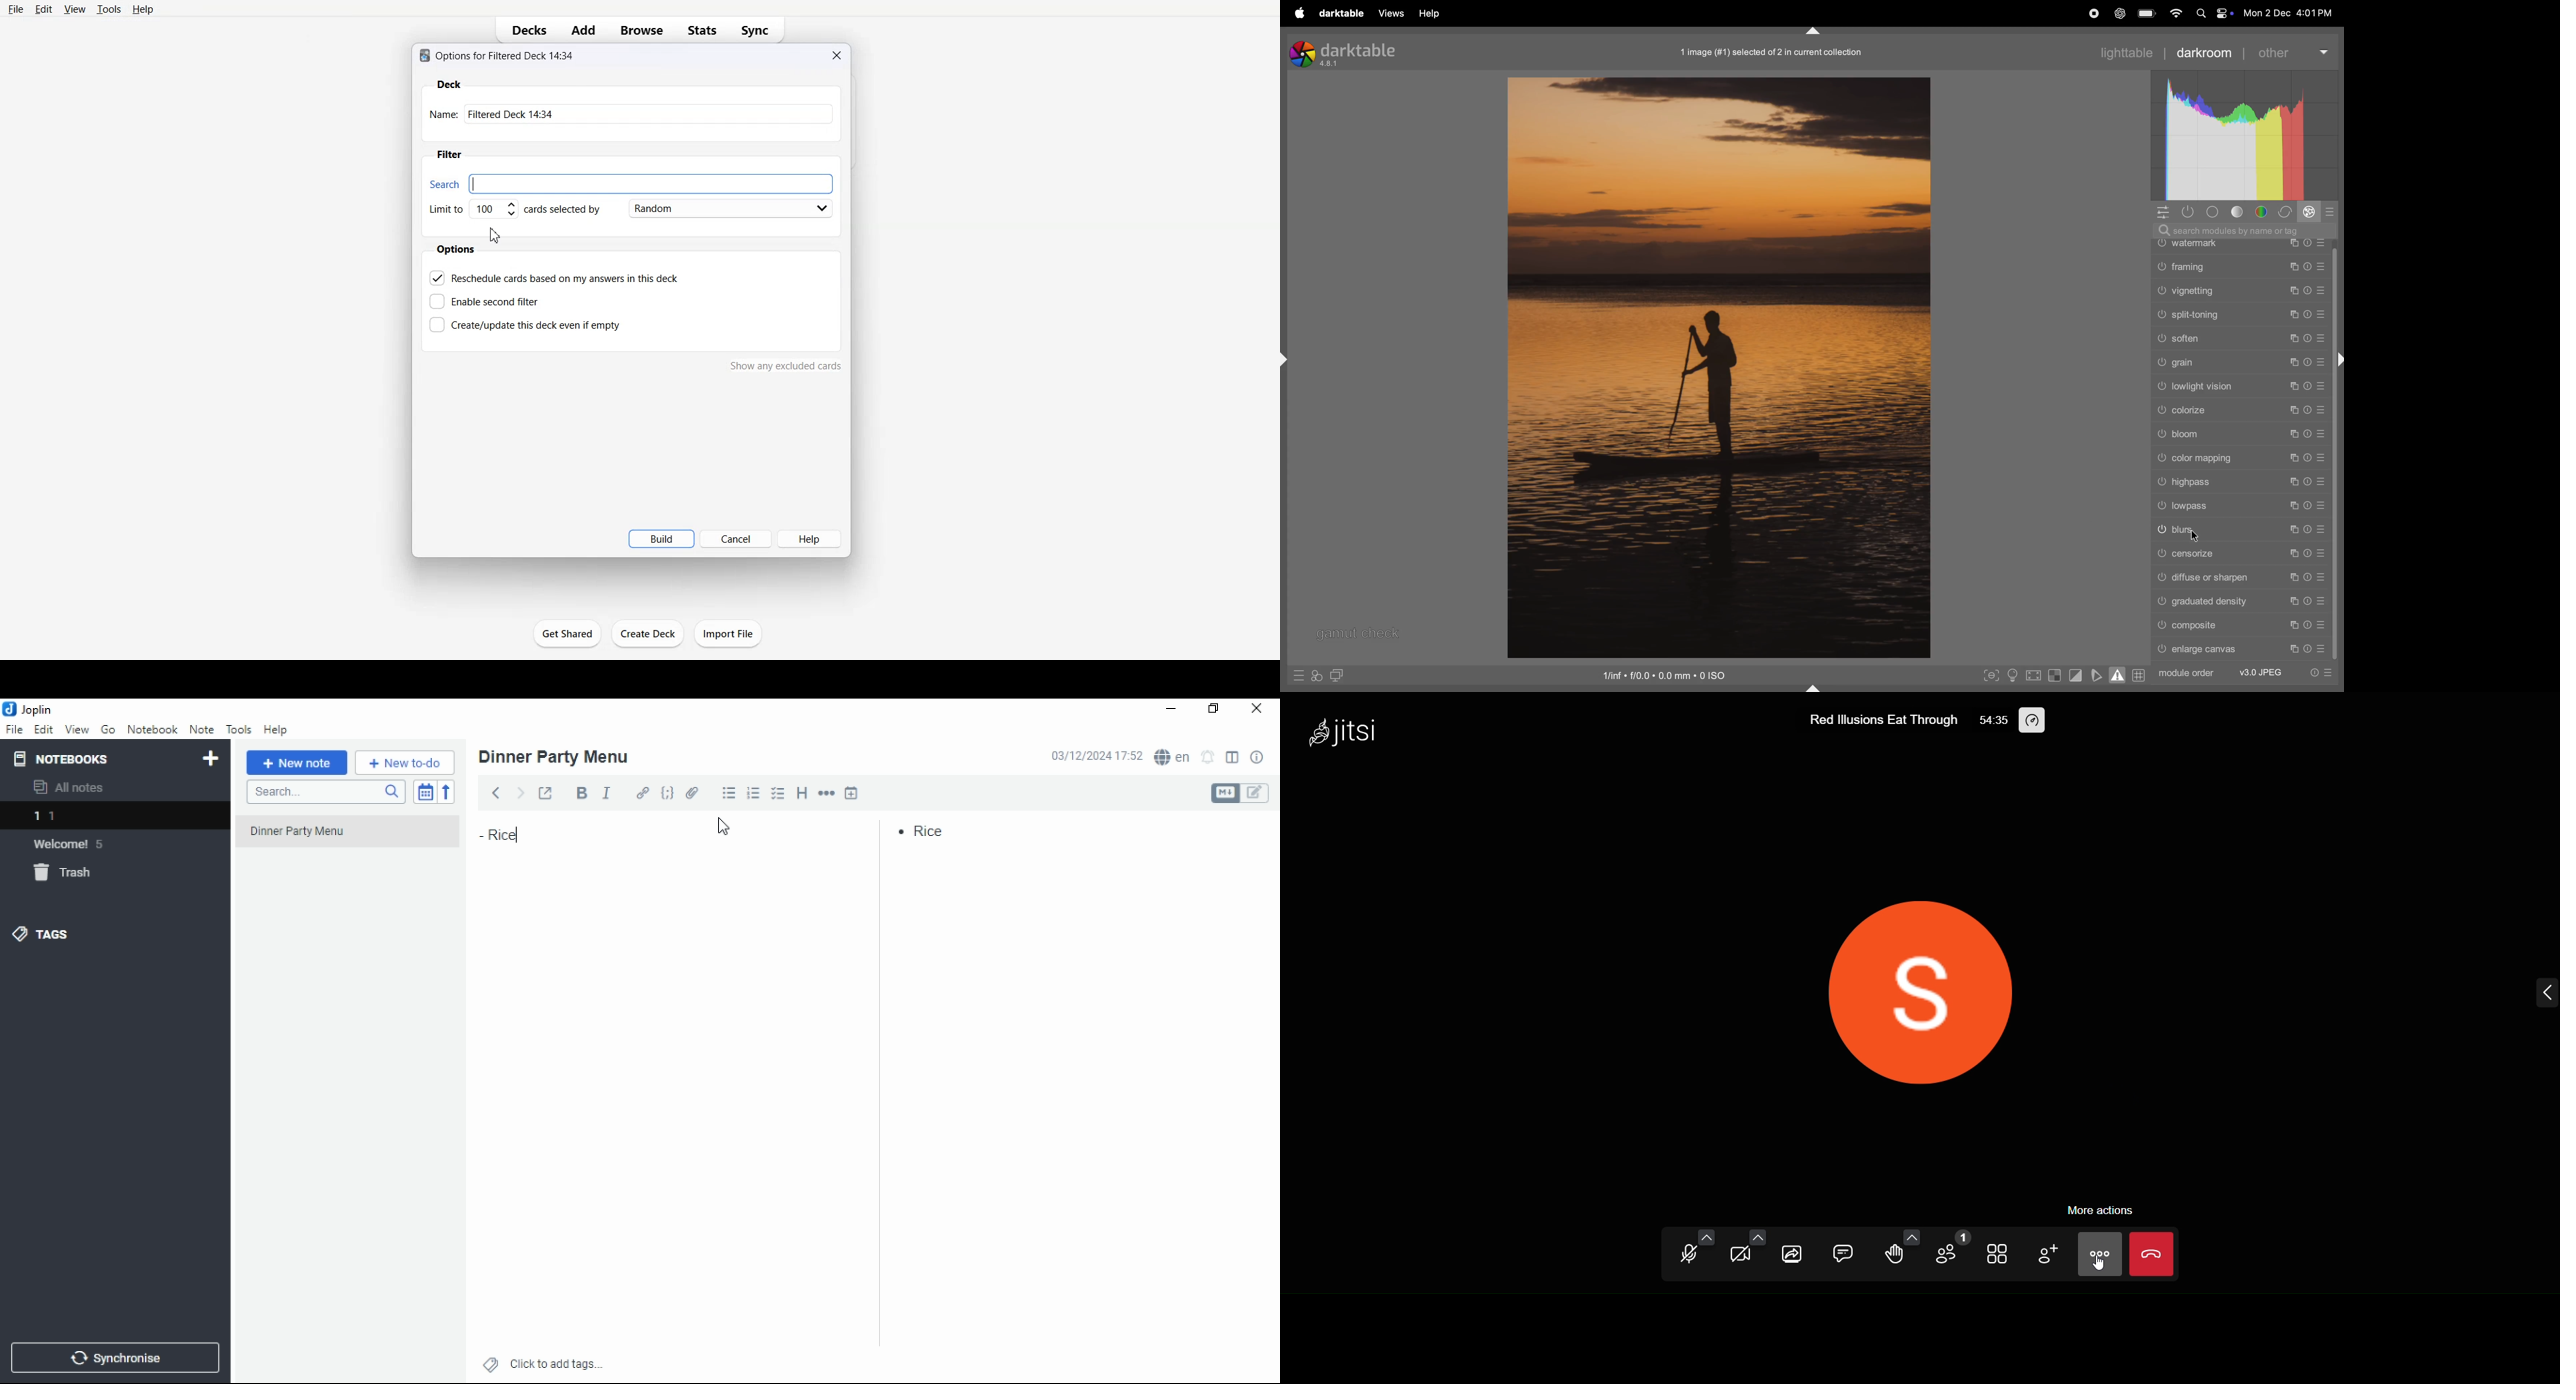 The height and width of the screenshot is (1400, 2576). What do you see at coordinates (492, 791) in the screenshot?
I see `back` at bounding box center [492, 791].